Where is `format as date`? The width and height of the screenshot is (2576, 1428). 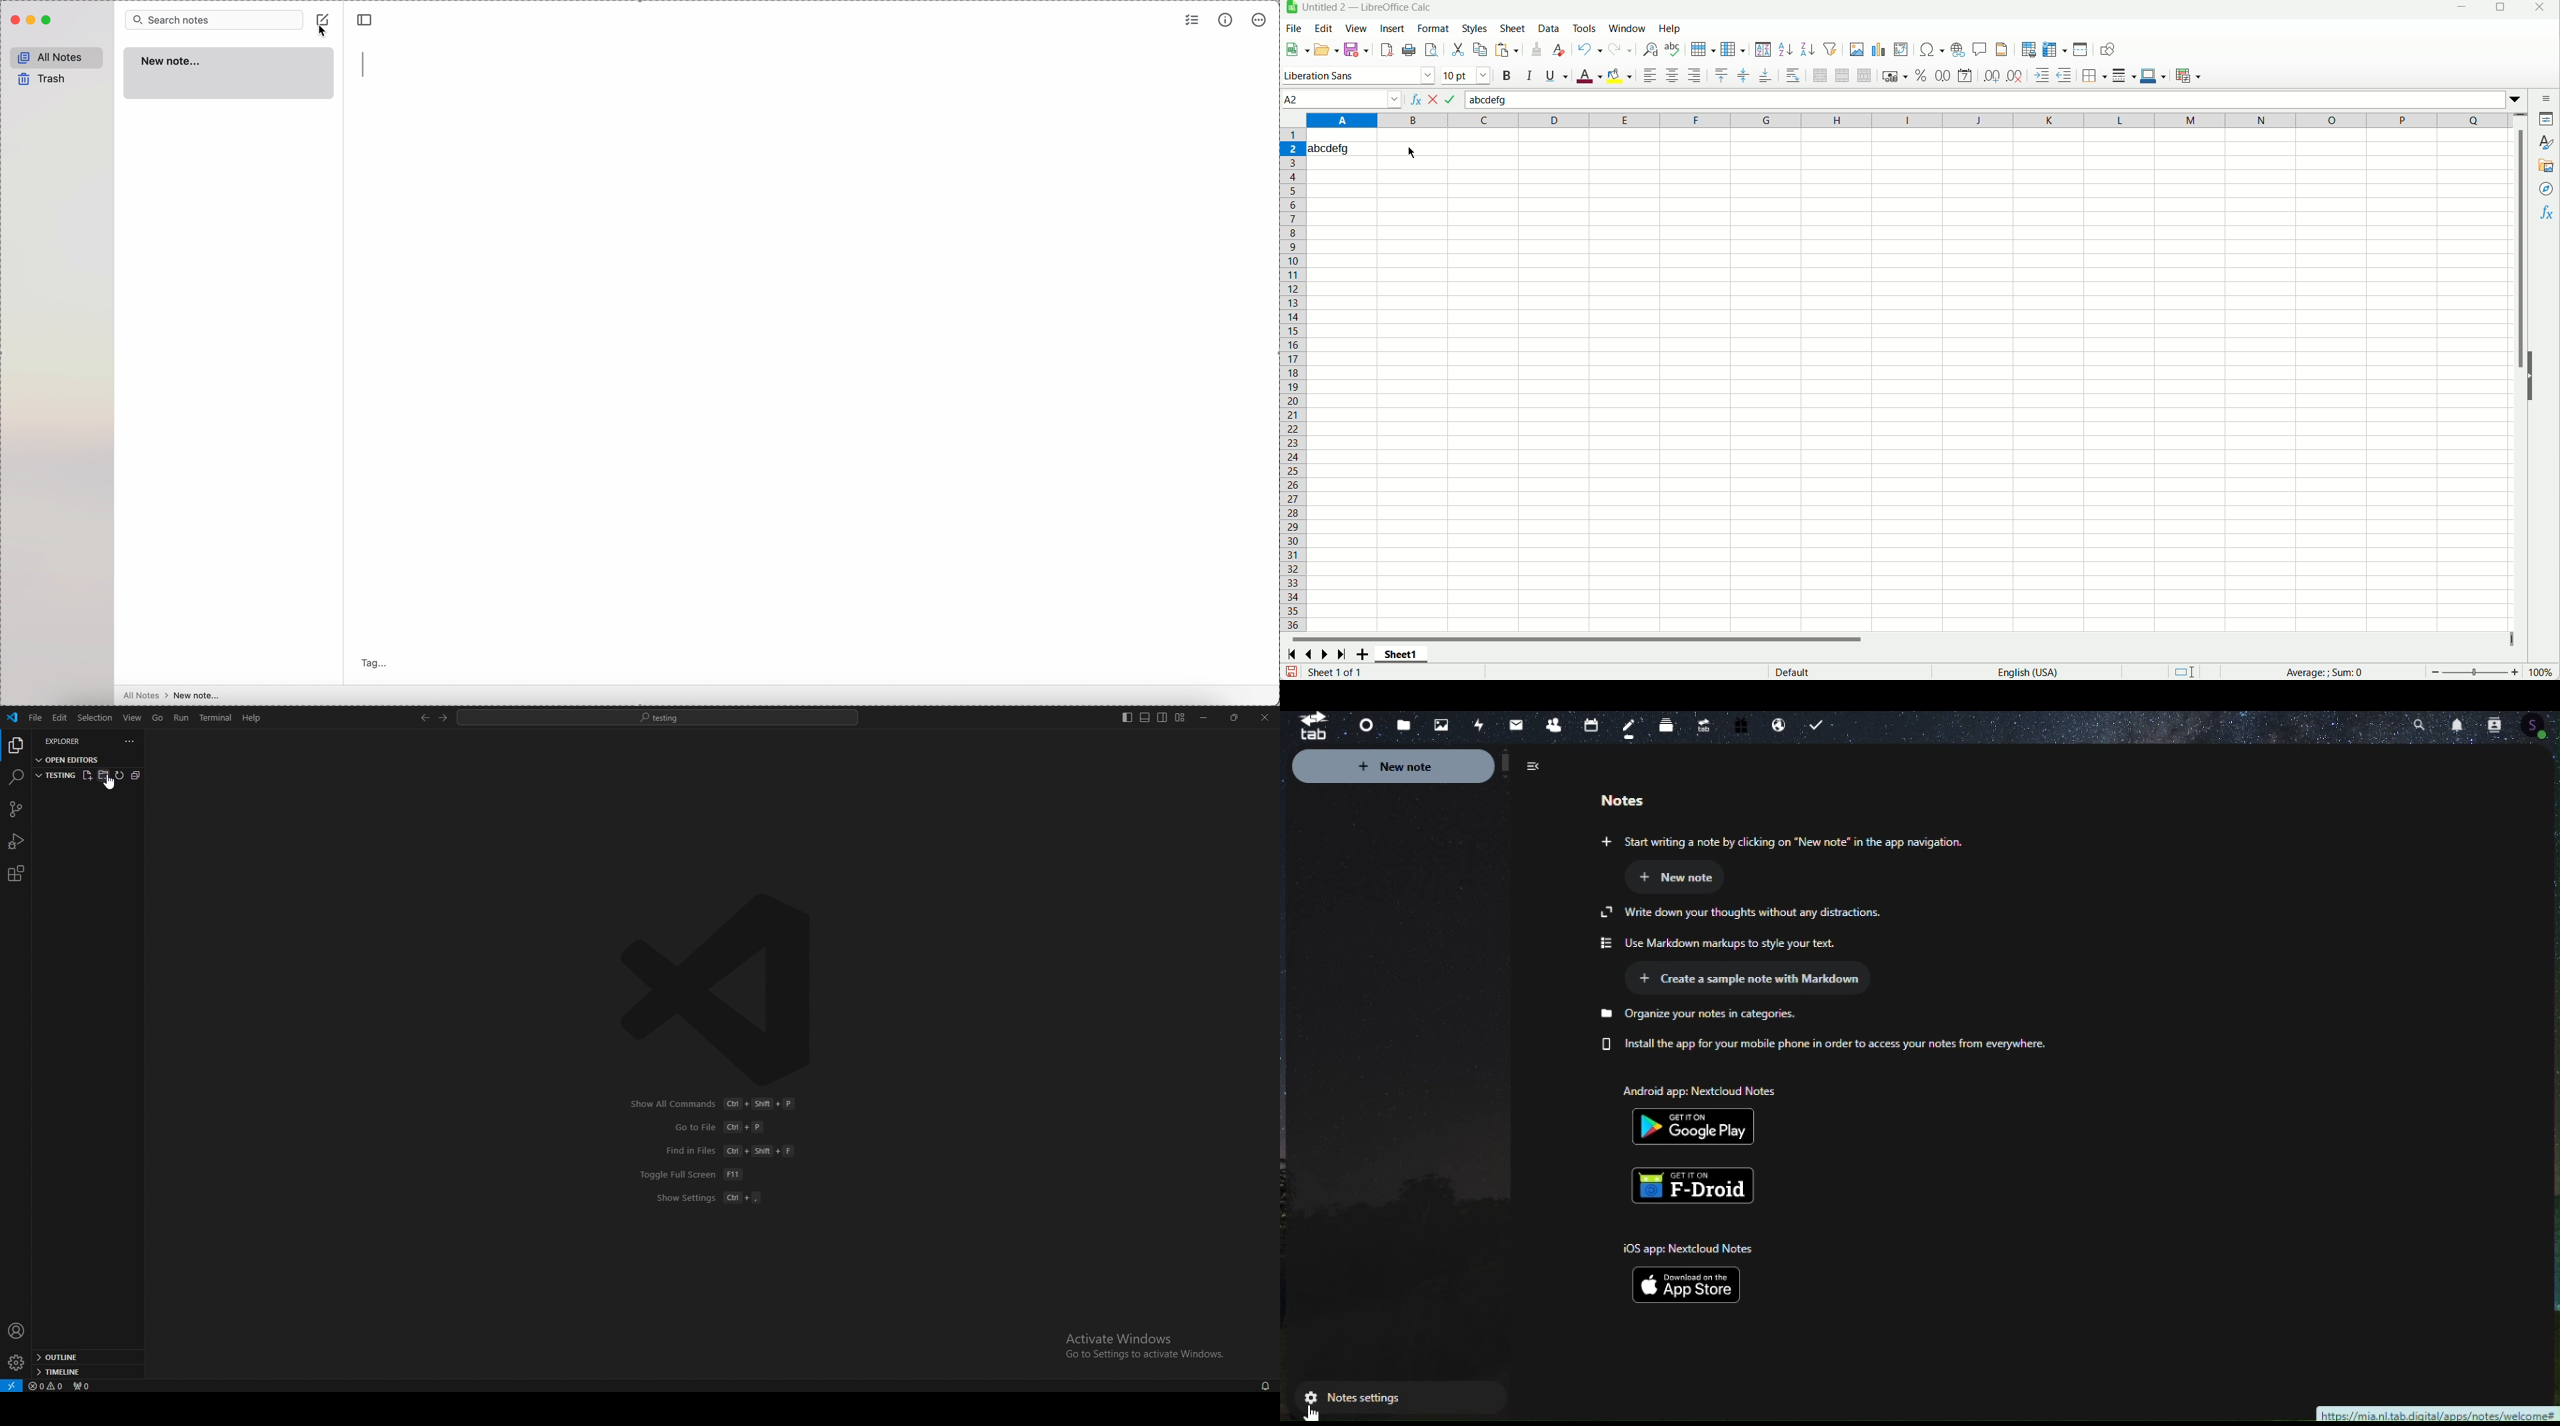
format as date is located at coordinates (1964, 76).